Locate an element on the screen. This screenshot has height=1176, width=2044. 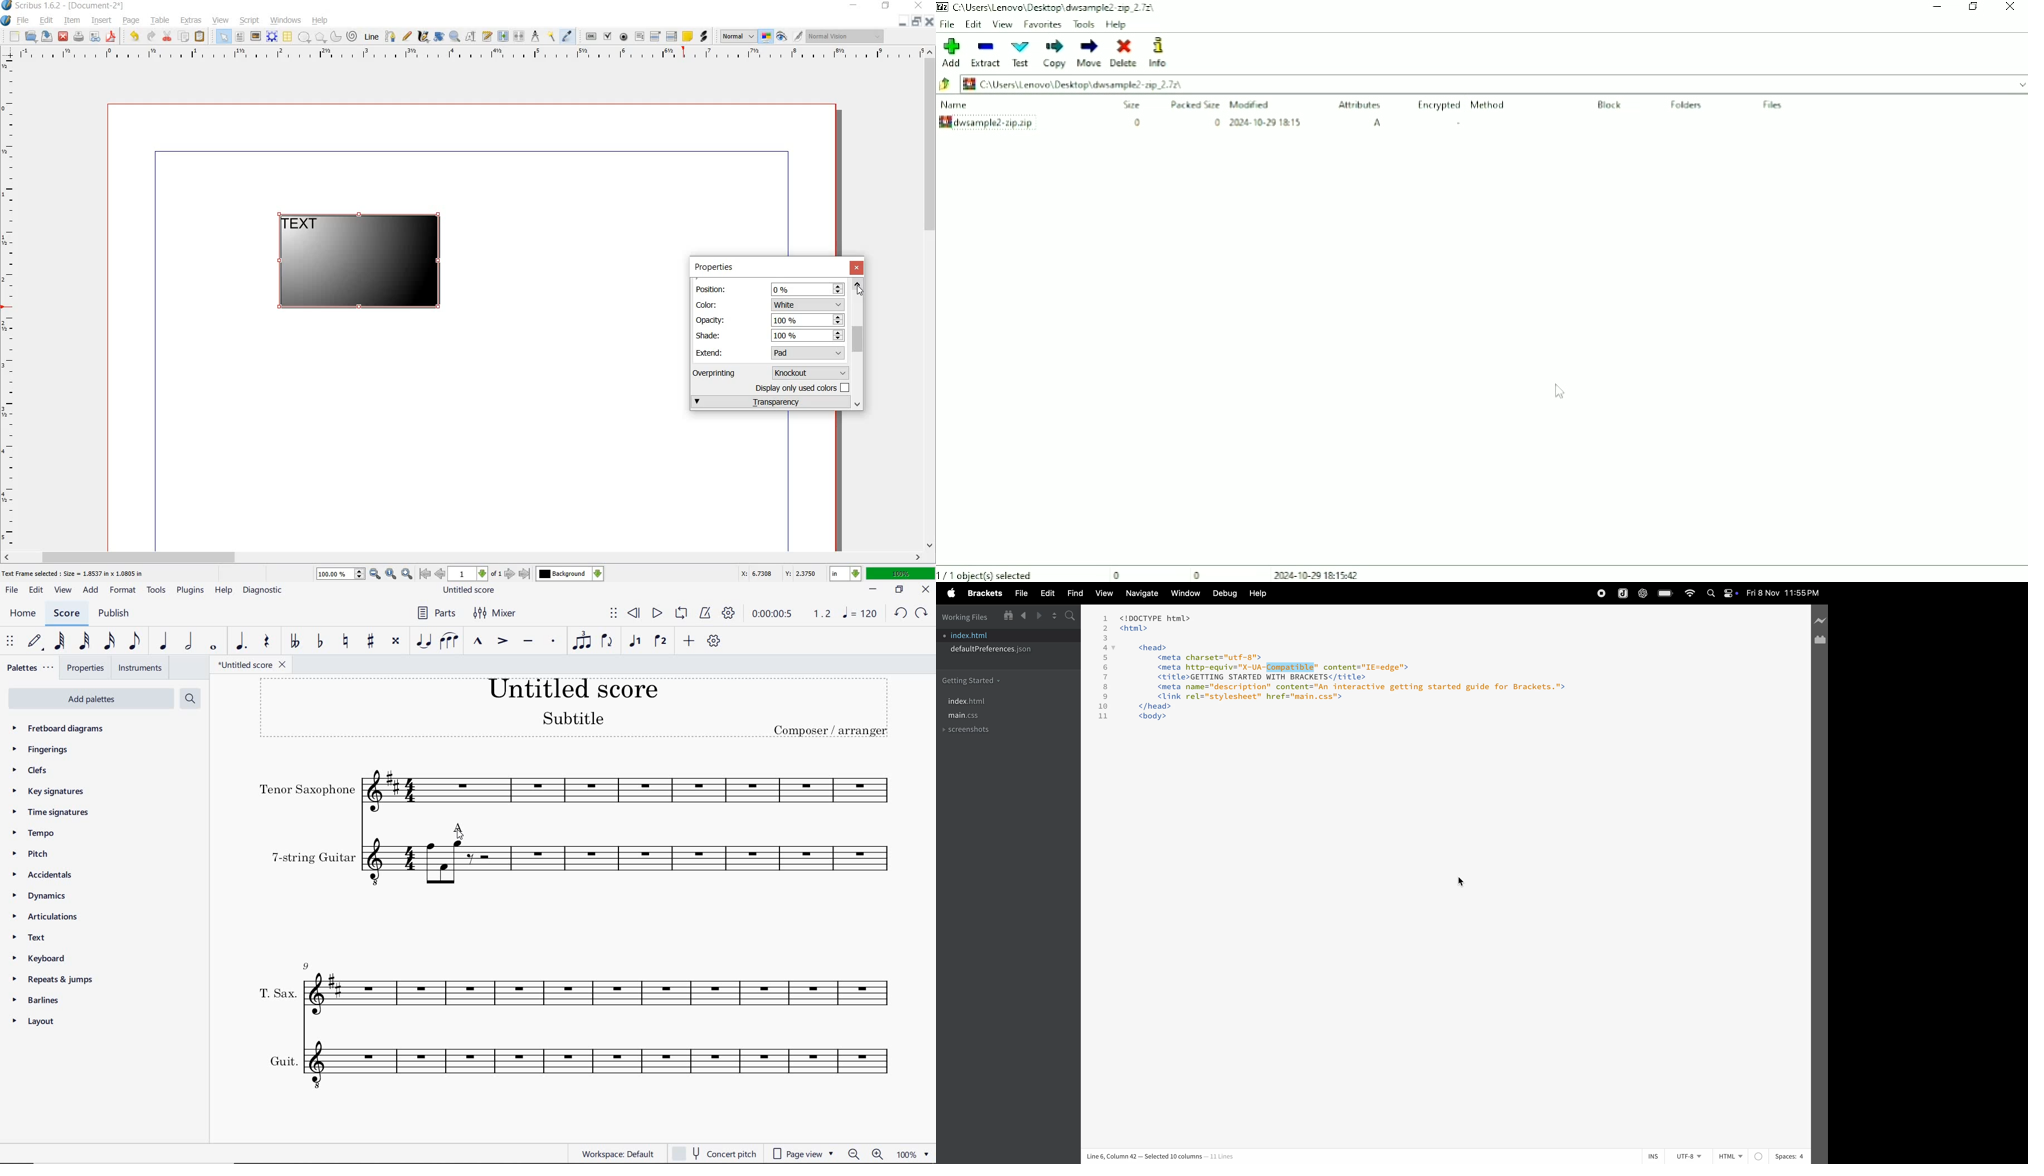
print is located at coordinates (79, 37).